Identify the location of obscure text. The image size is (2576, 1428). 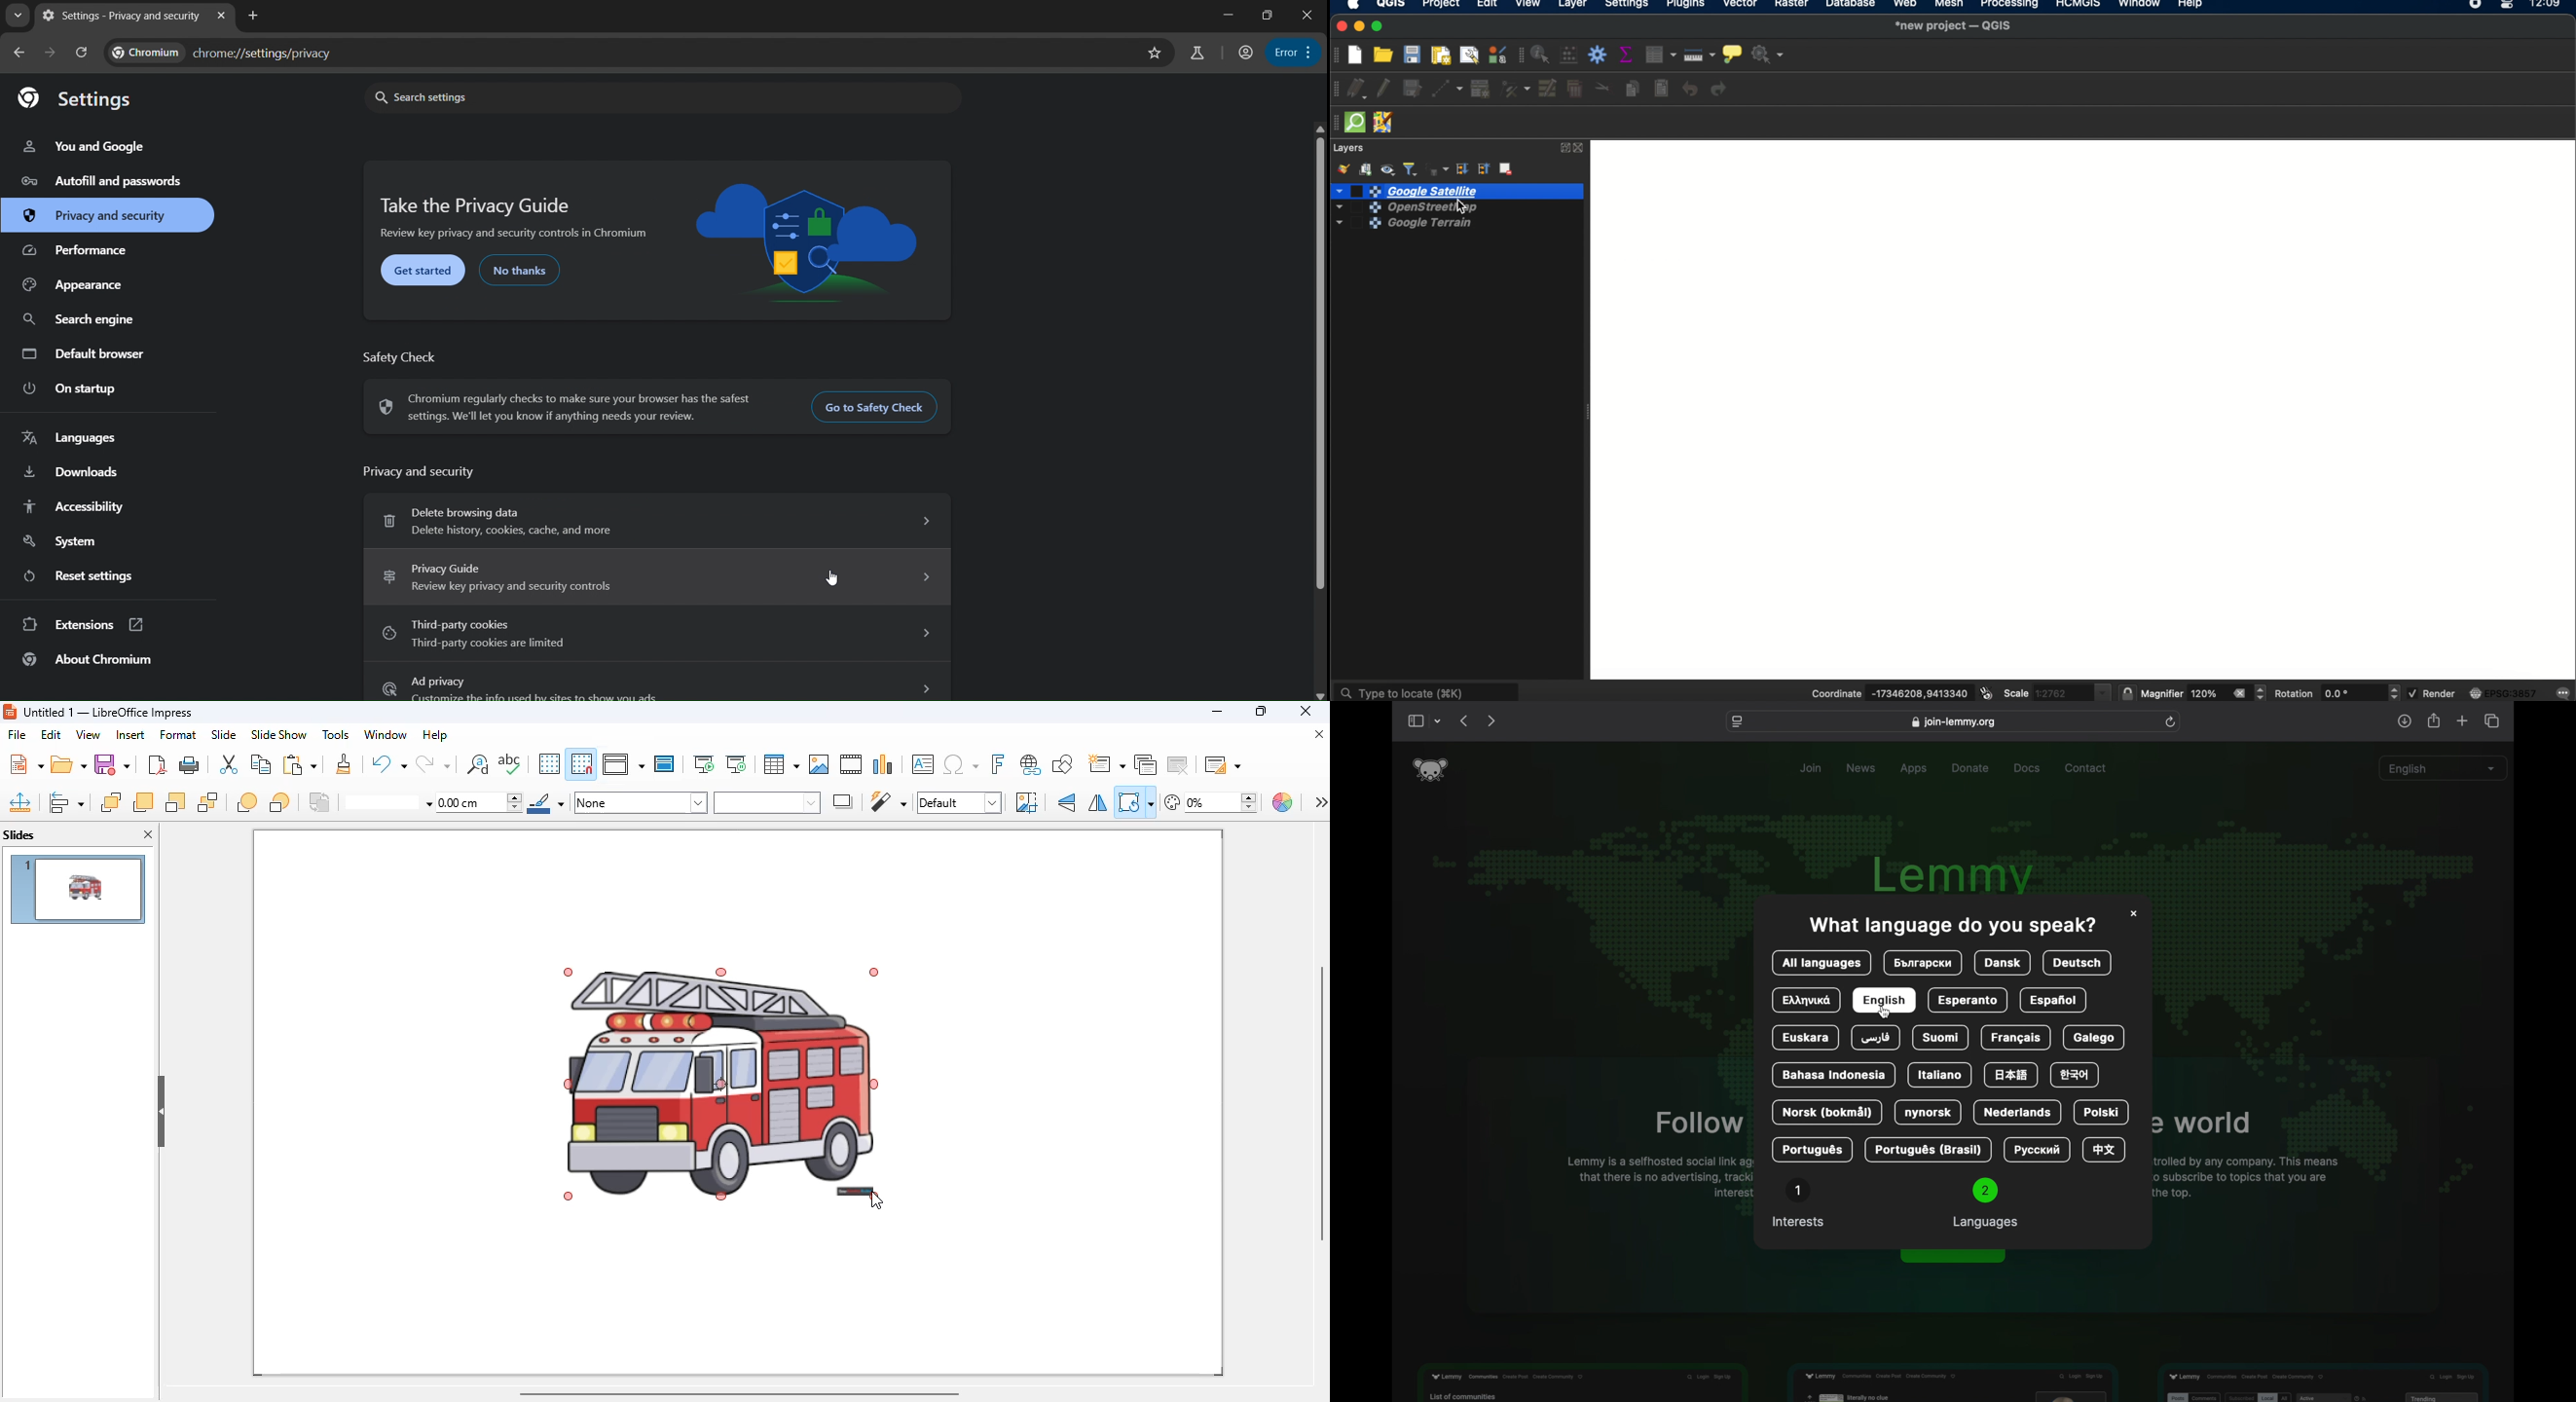
(1699, 1124).